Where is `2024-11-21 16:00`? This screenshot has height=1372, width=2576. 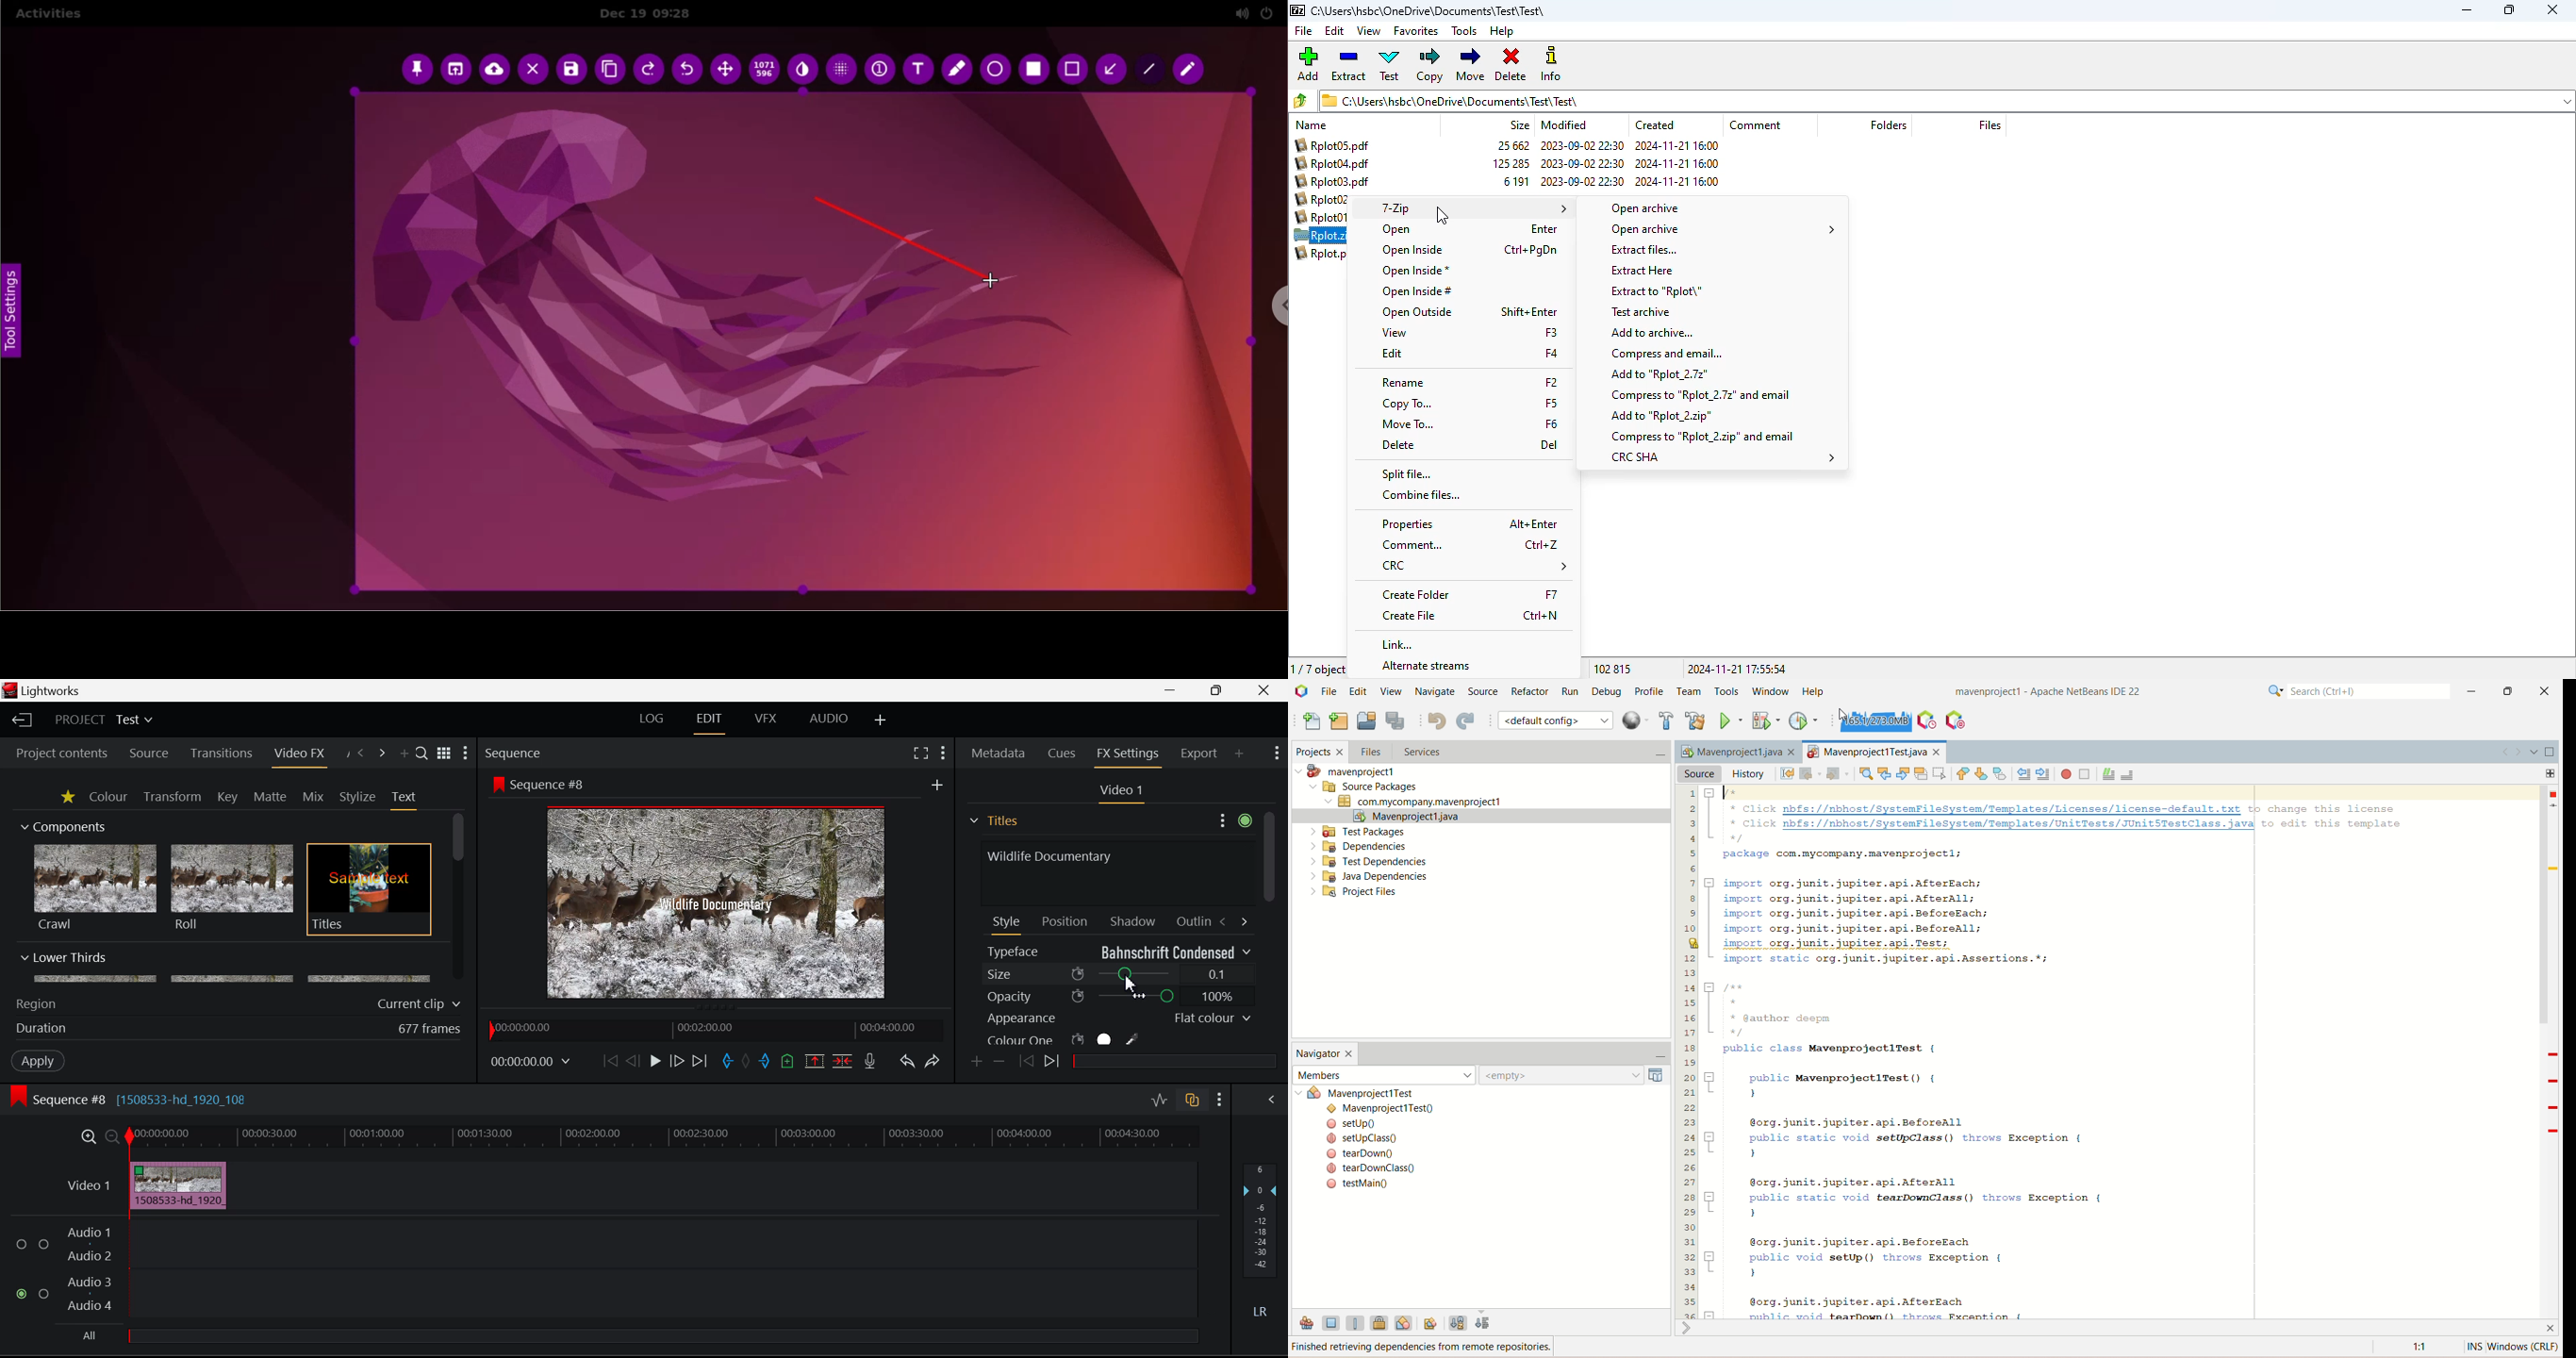 2024-11-21 16:00 is located at coordinates (1677, 145).